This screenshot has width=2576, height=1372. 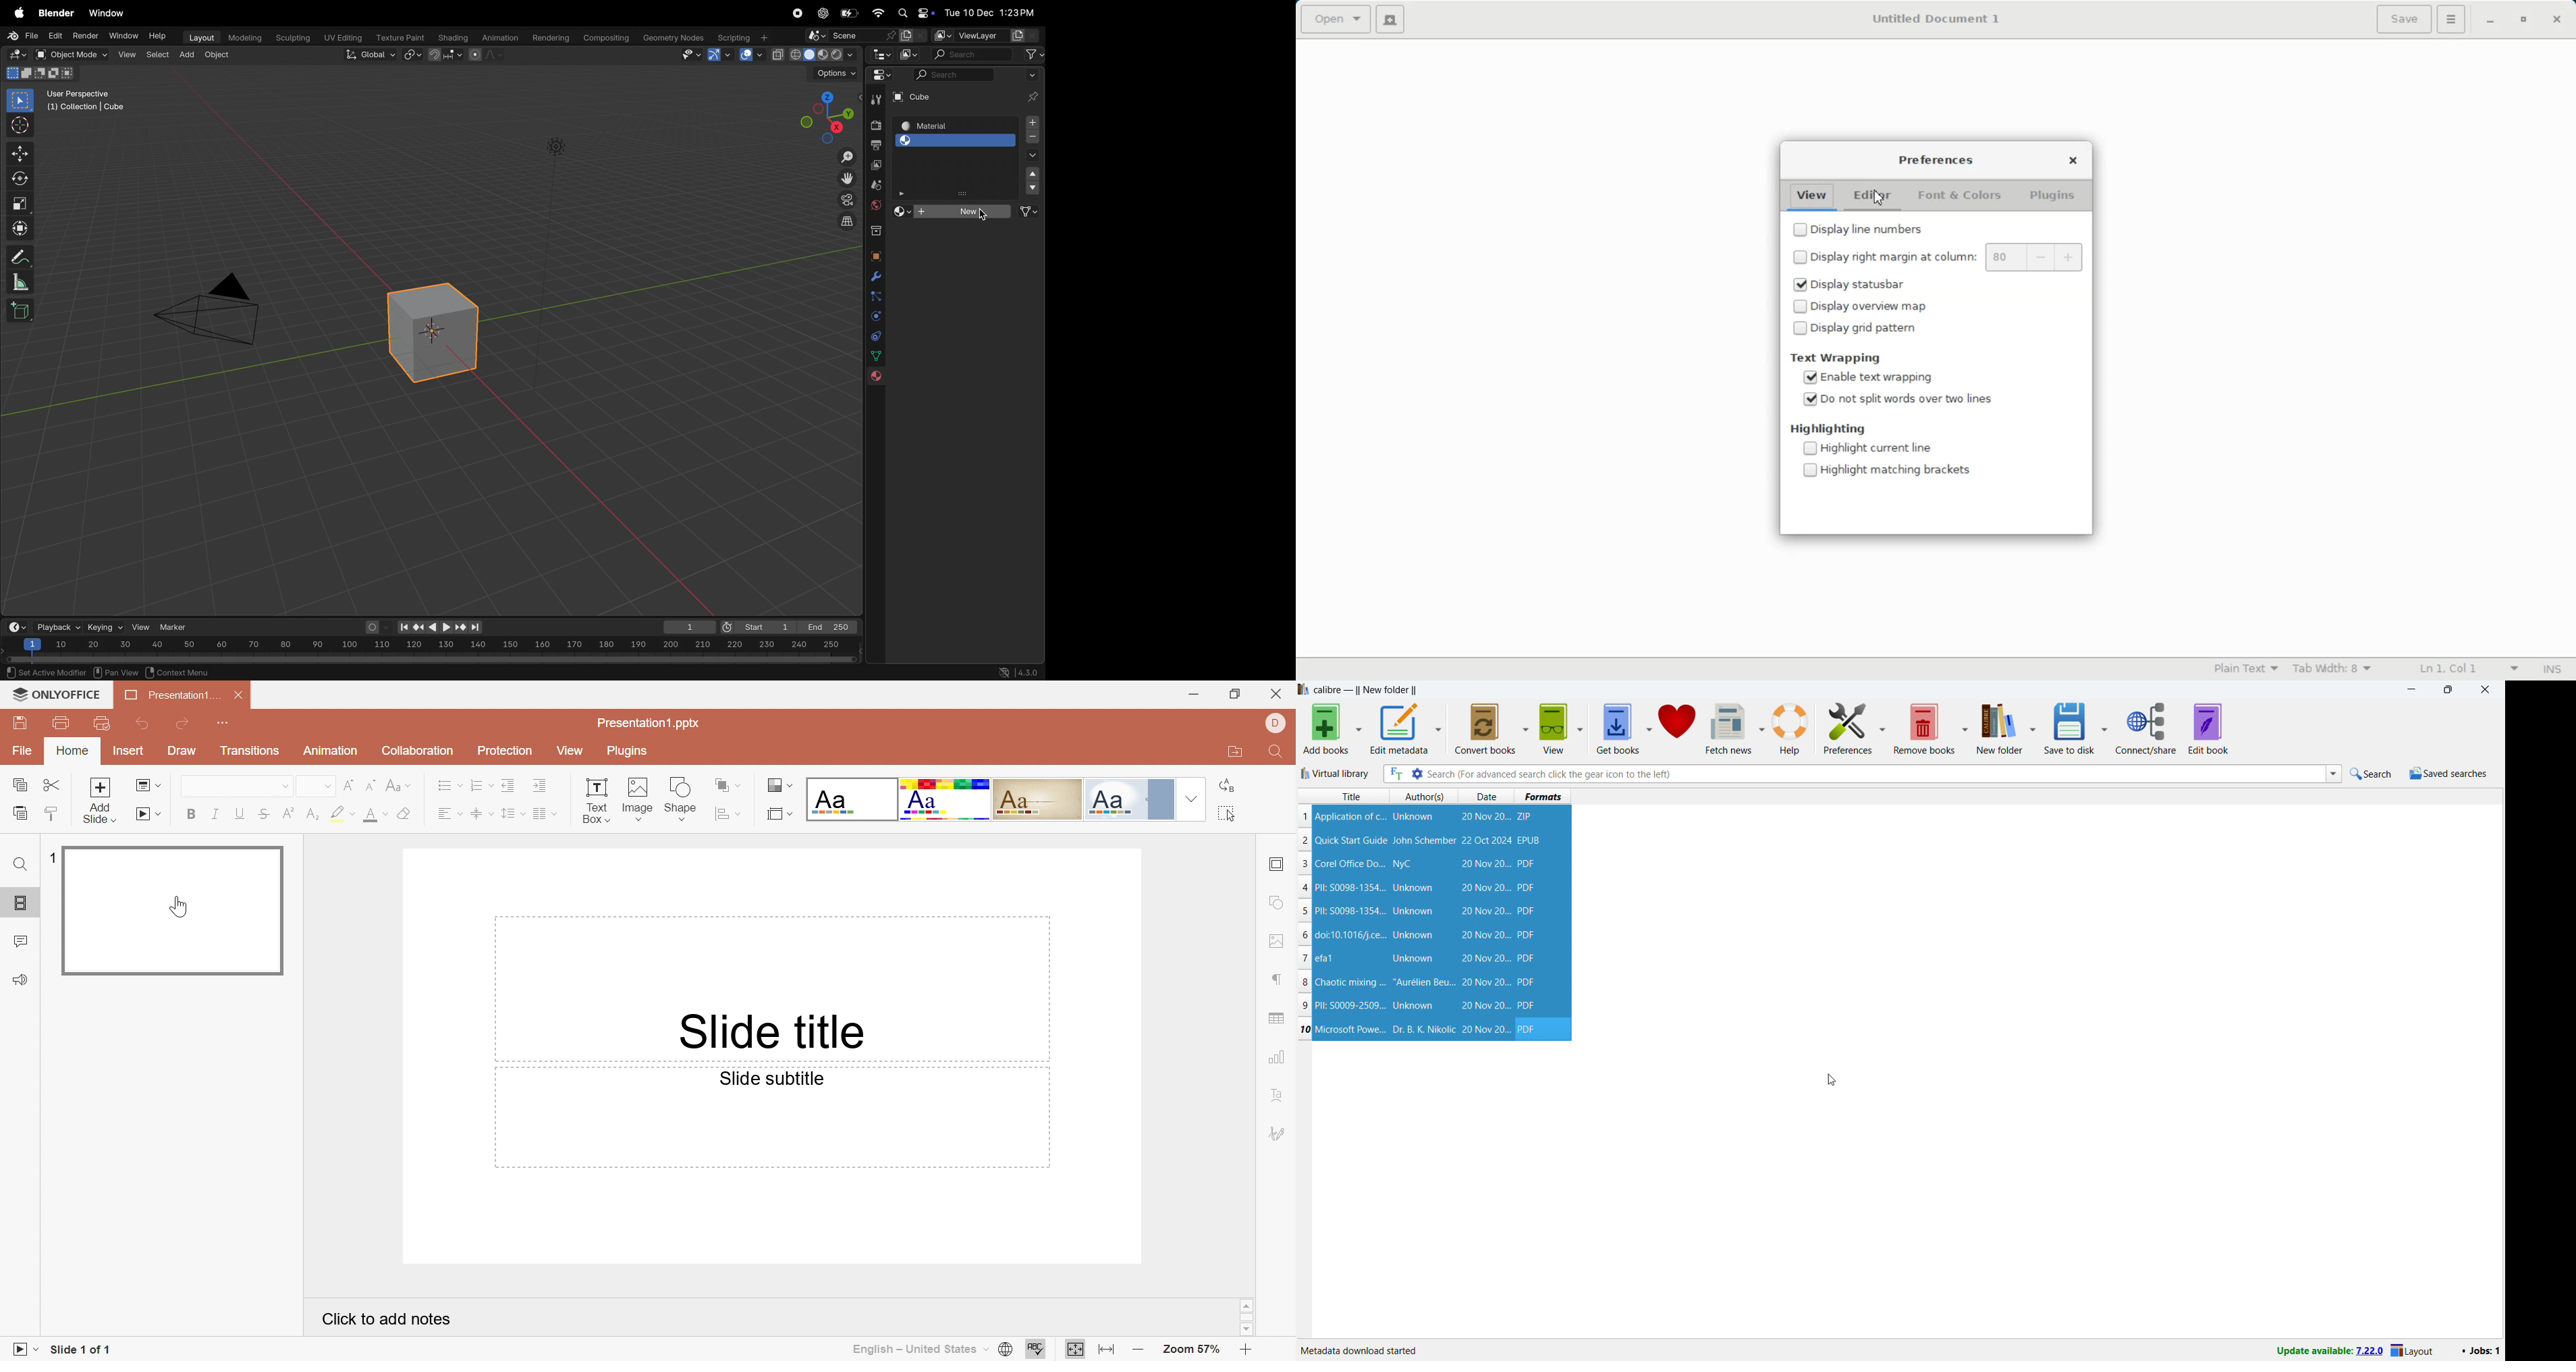 I want to click on Bold, so click(x=191, y=814).